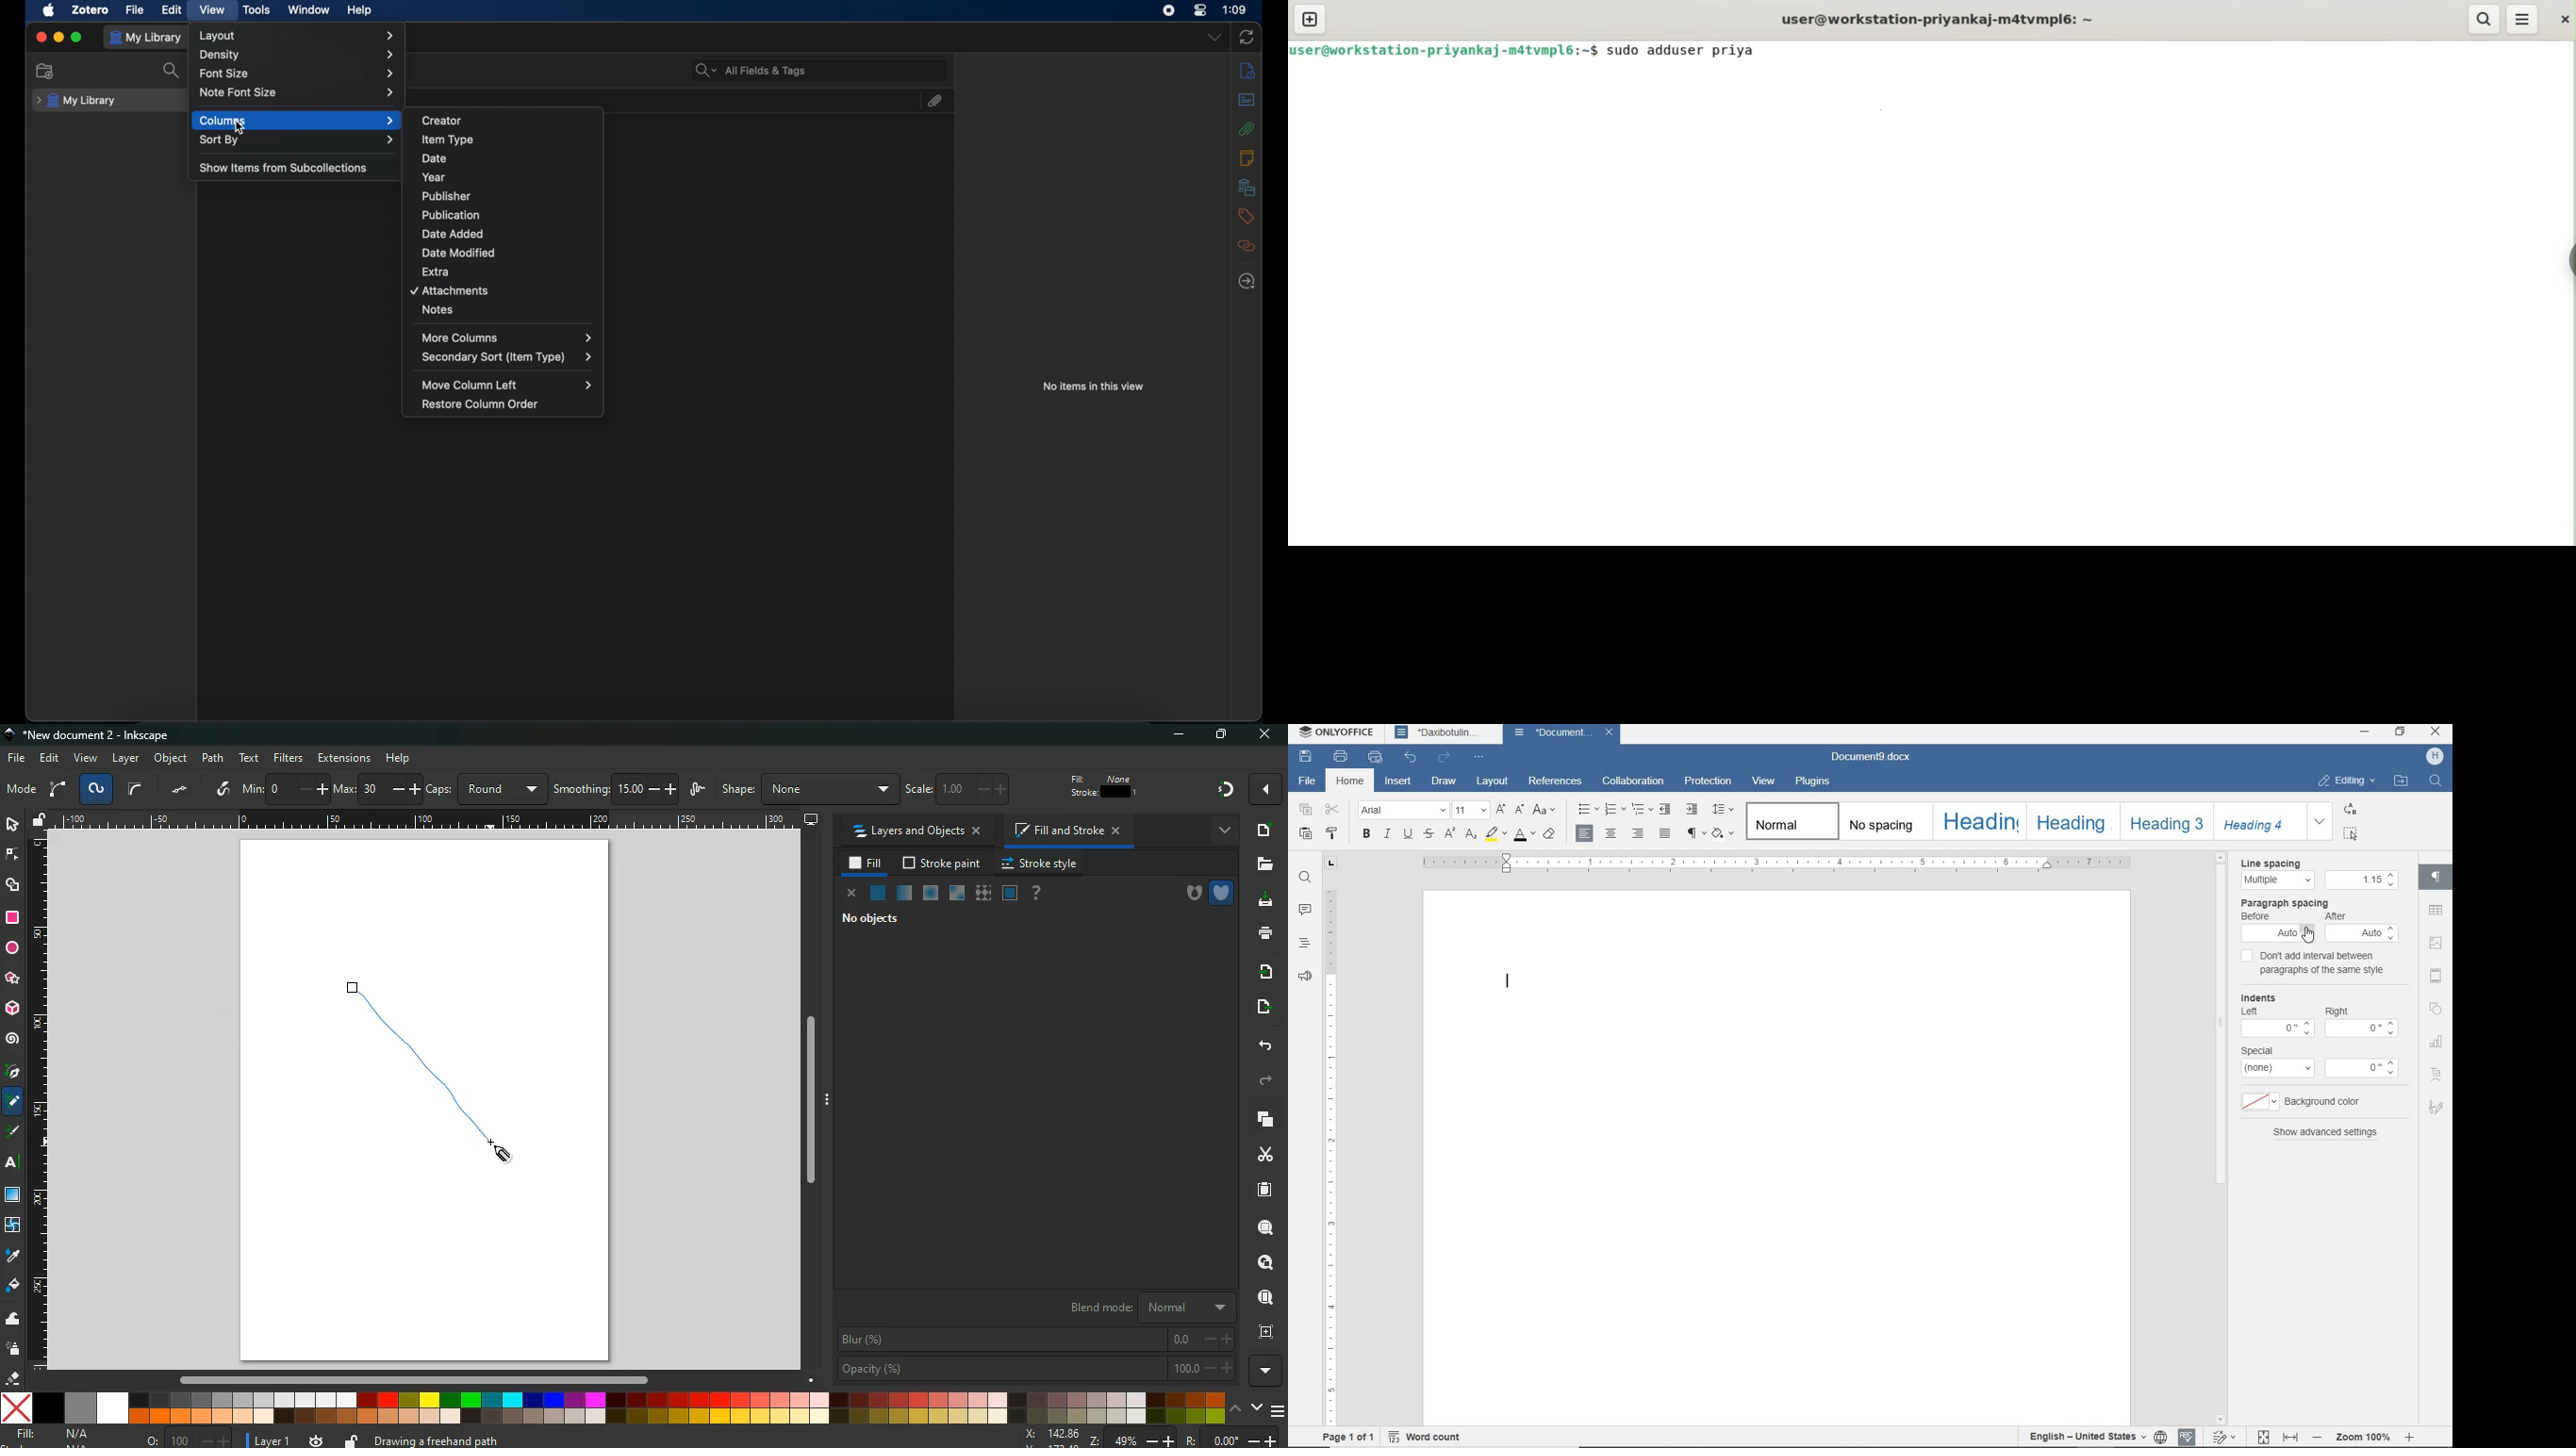  Describe the element at coordinates (300, 54) in the screenshot. I see `density` at that location.